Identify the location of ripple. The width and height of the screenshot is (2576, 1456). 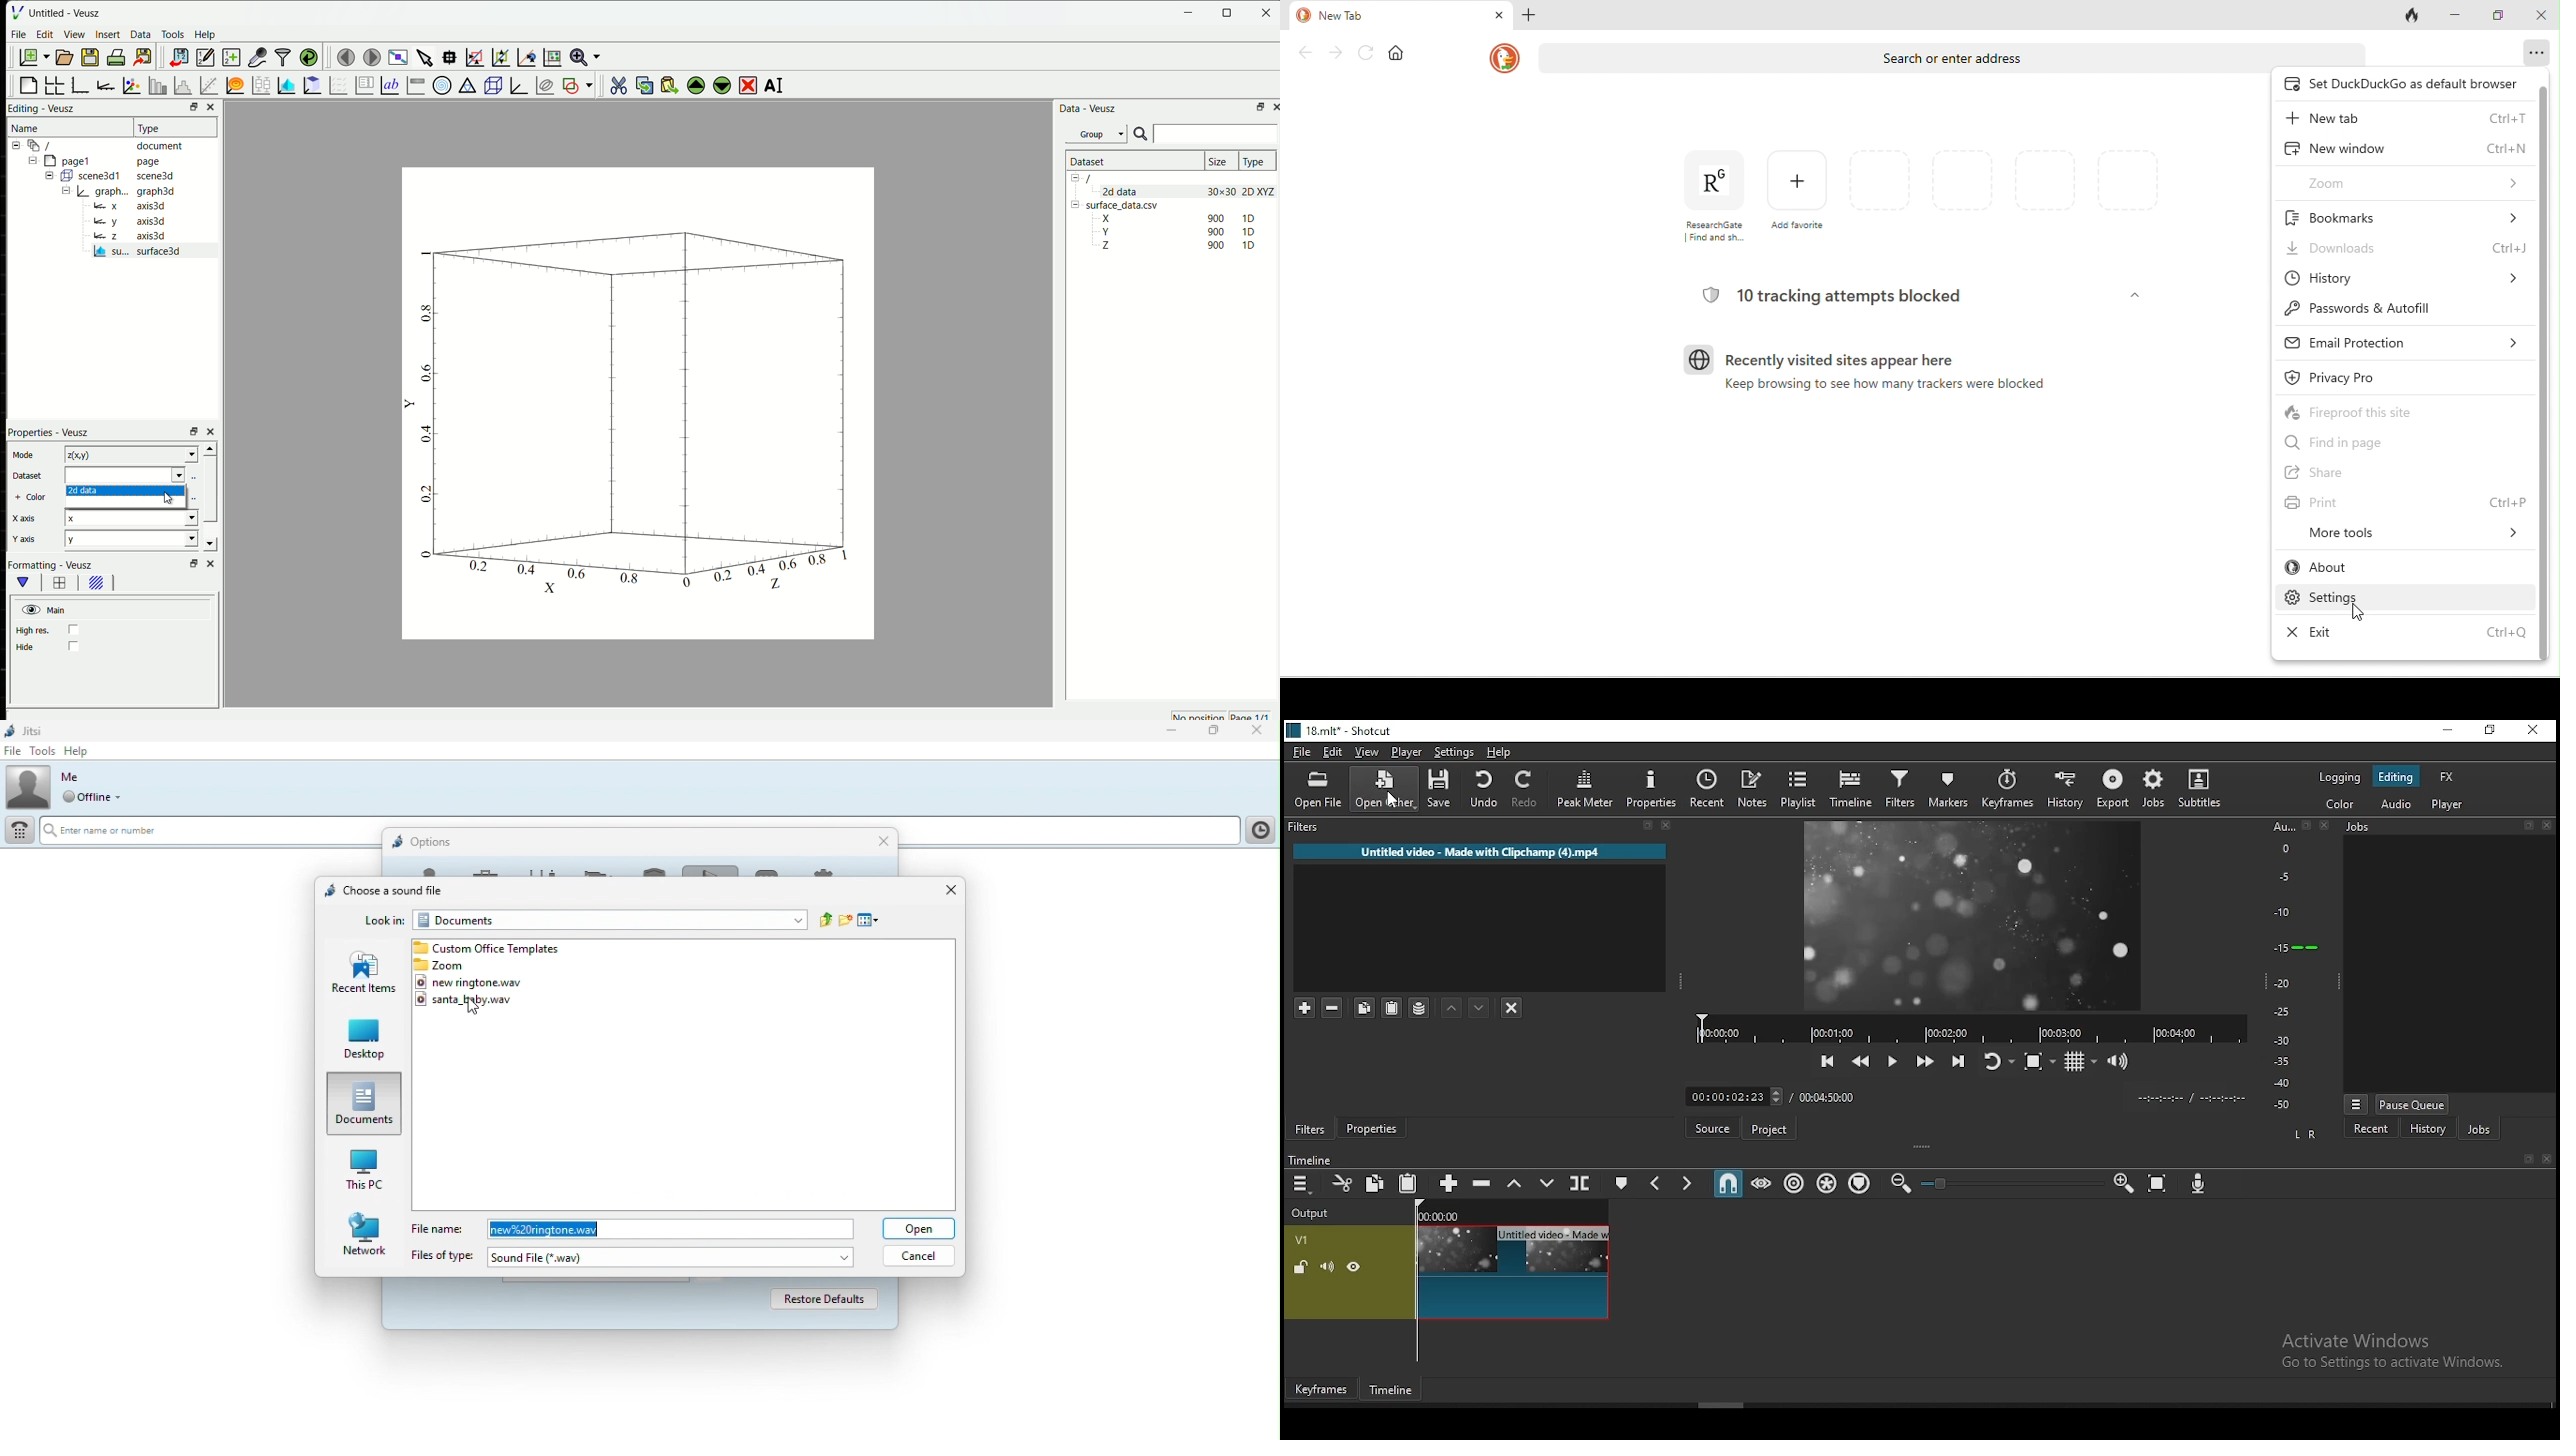
(1791, 1183).